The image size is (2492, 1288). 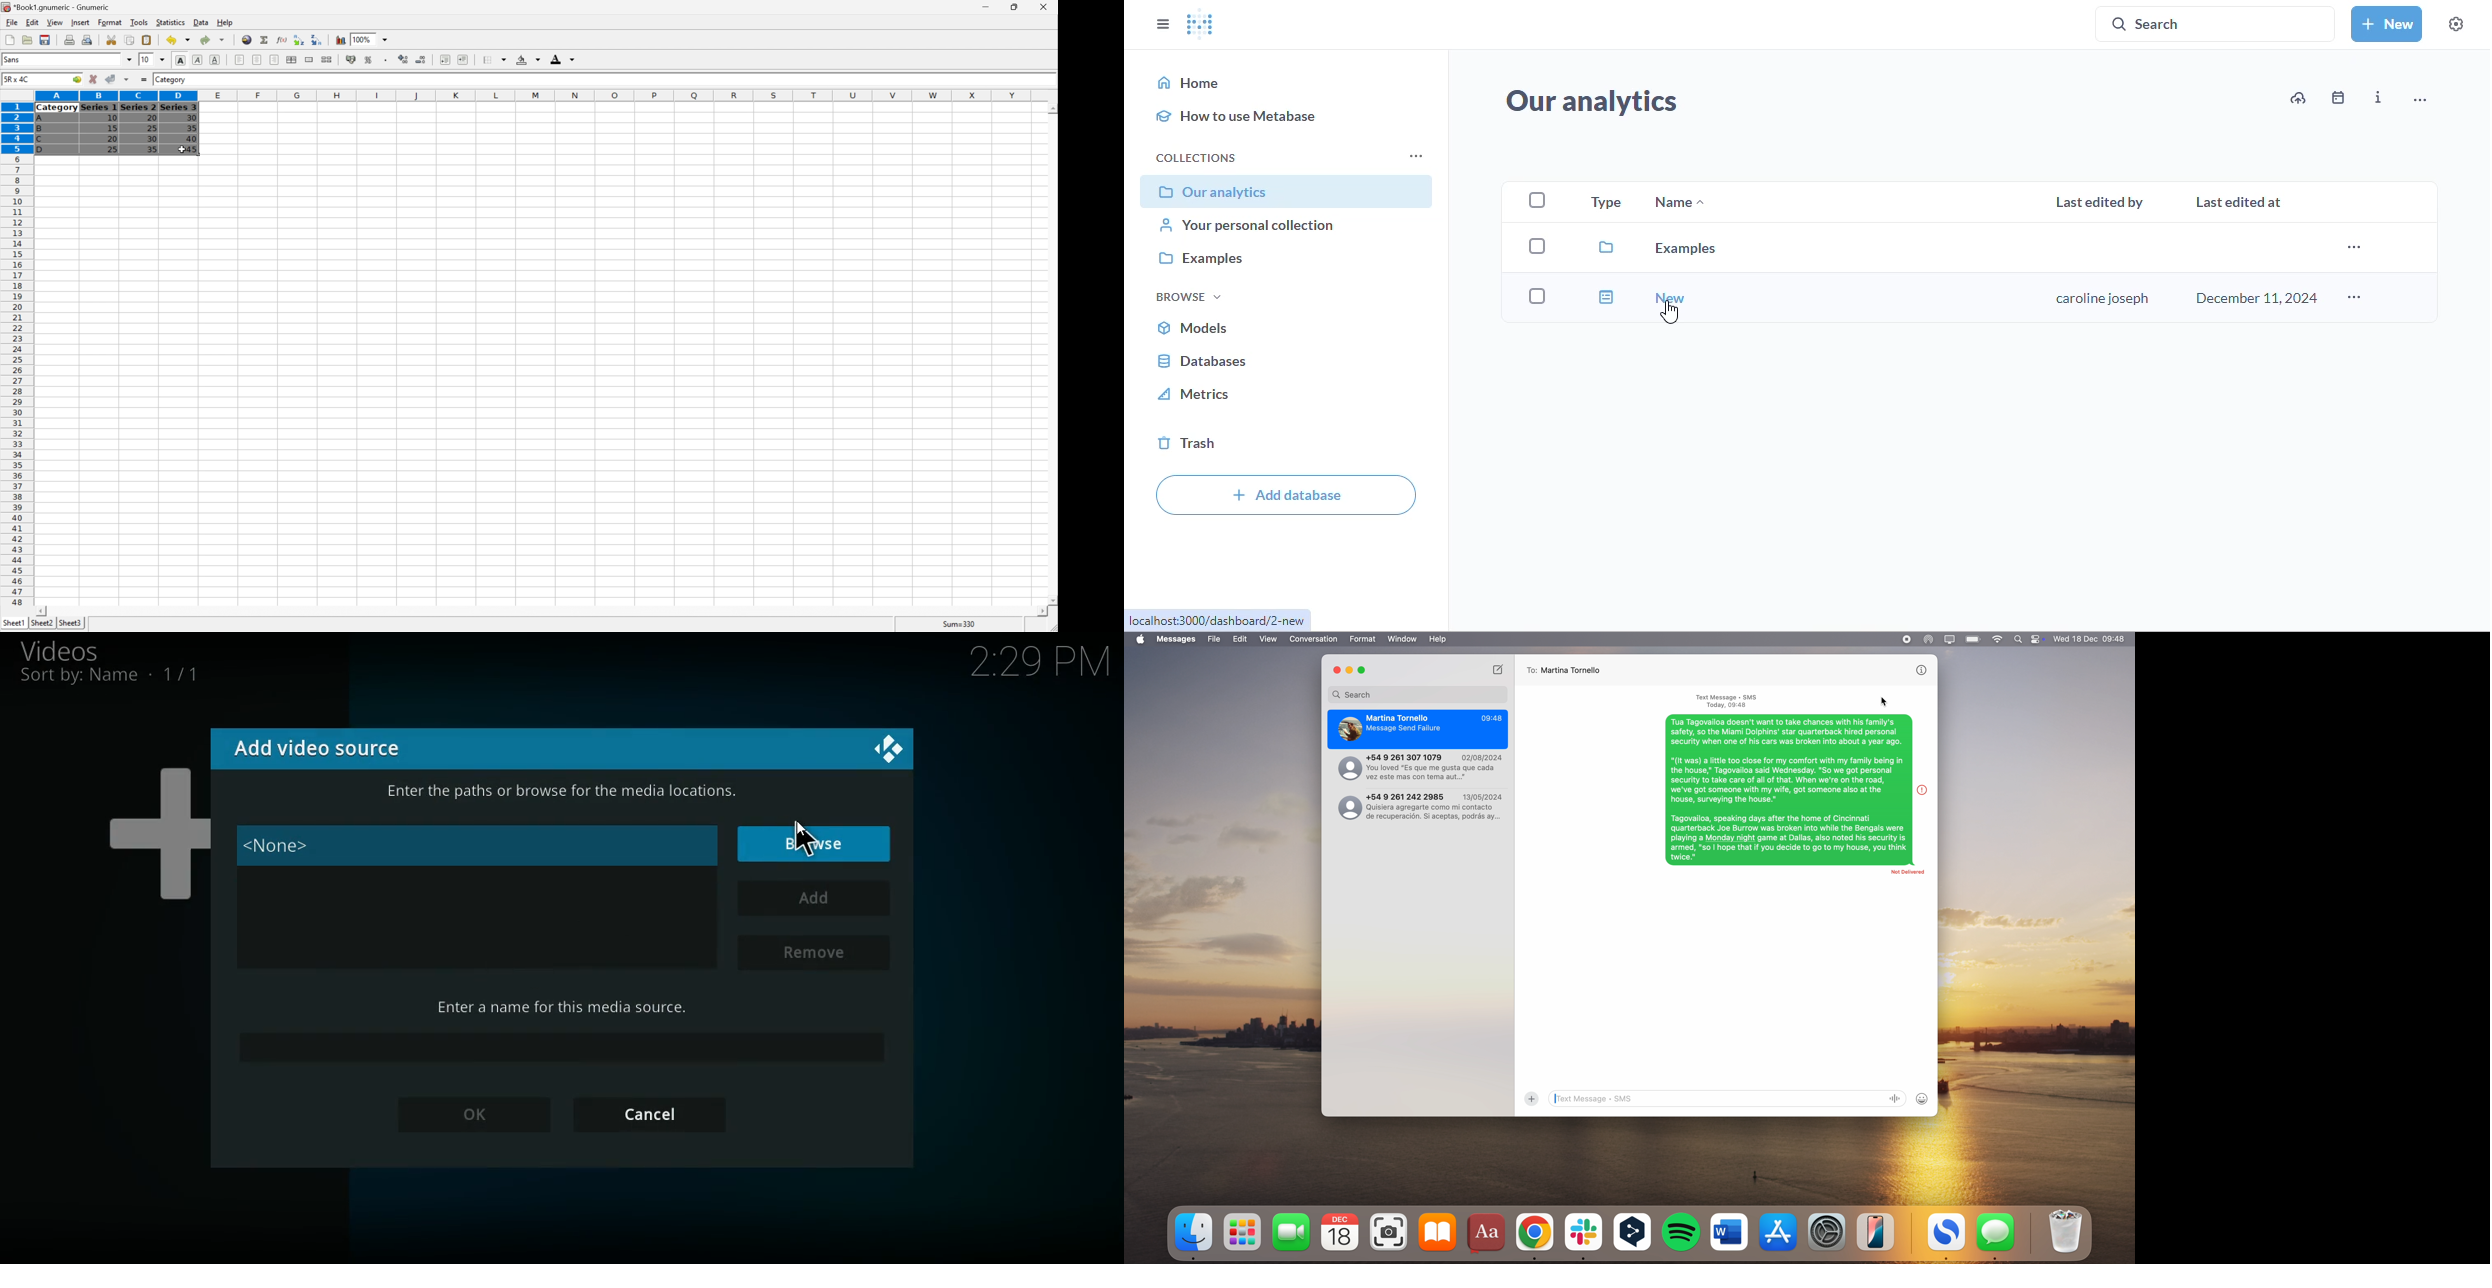 I want to click on Series 1, so click(x=99, y=108).